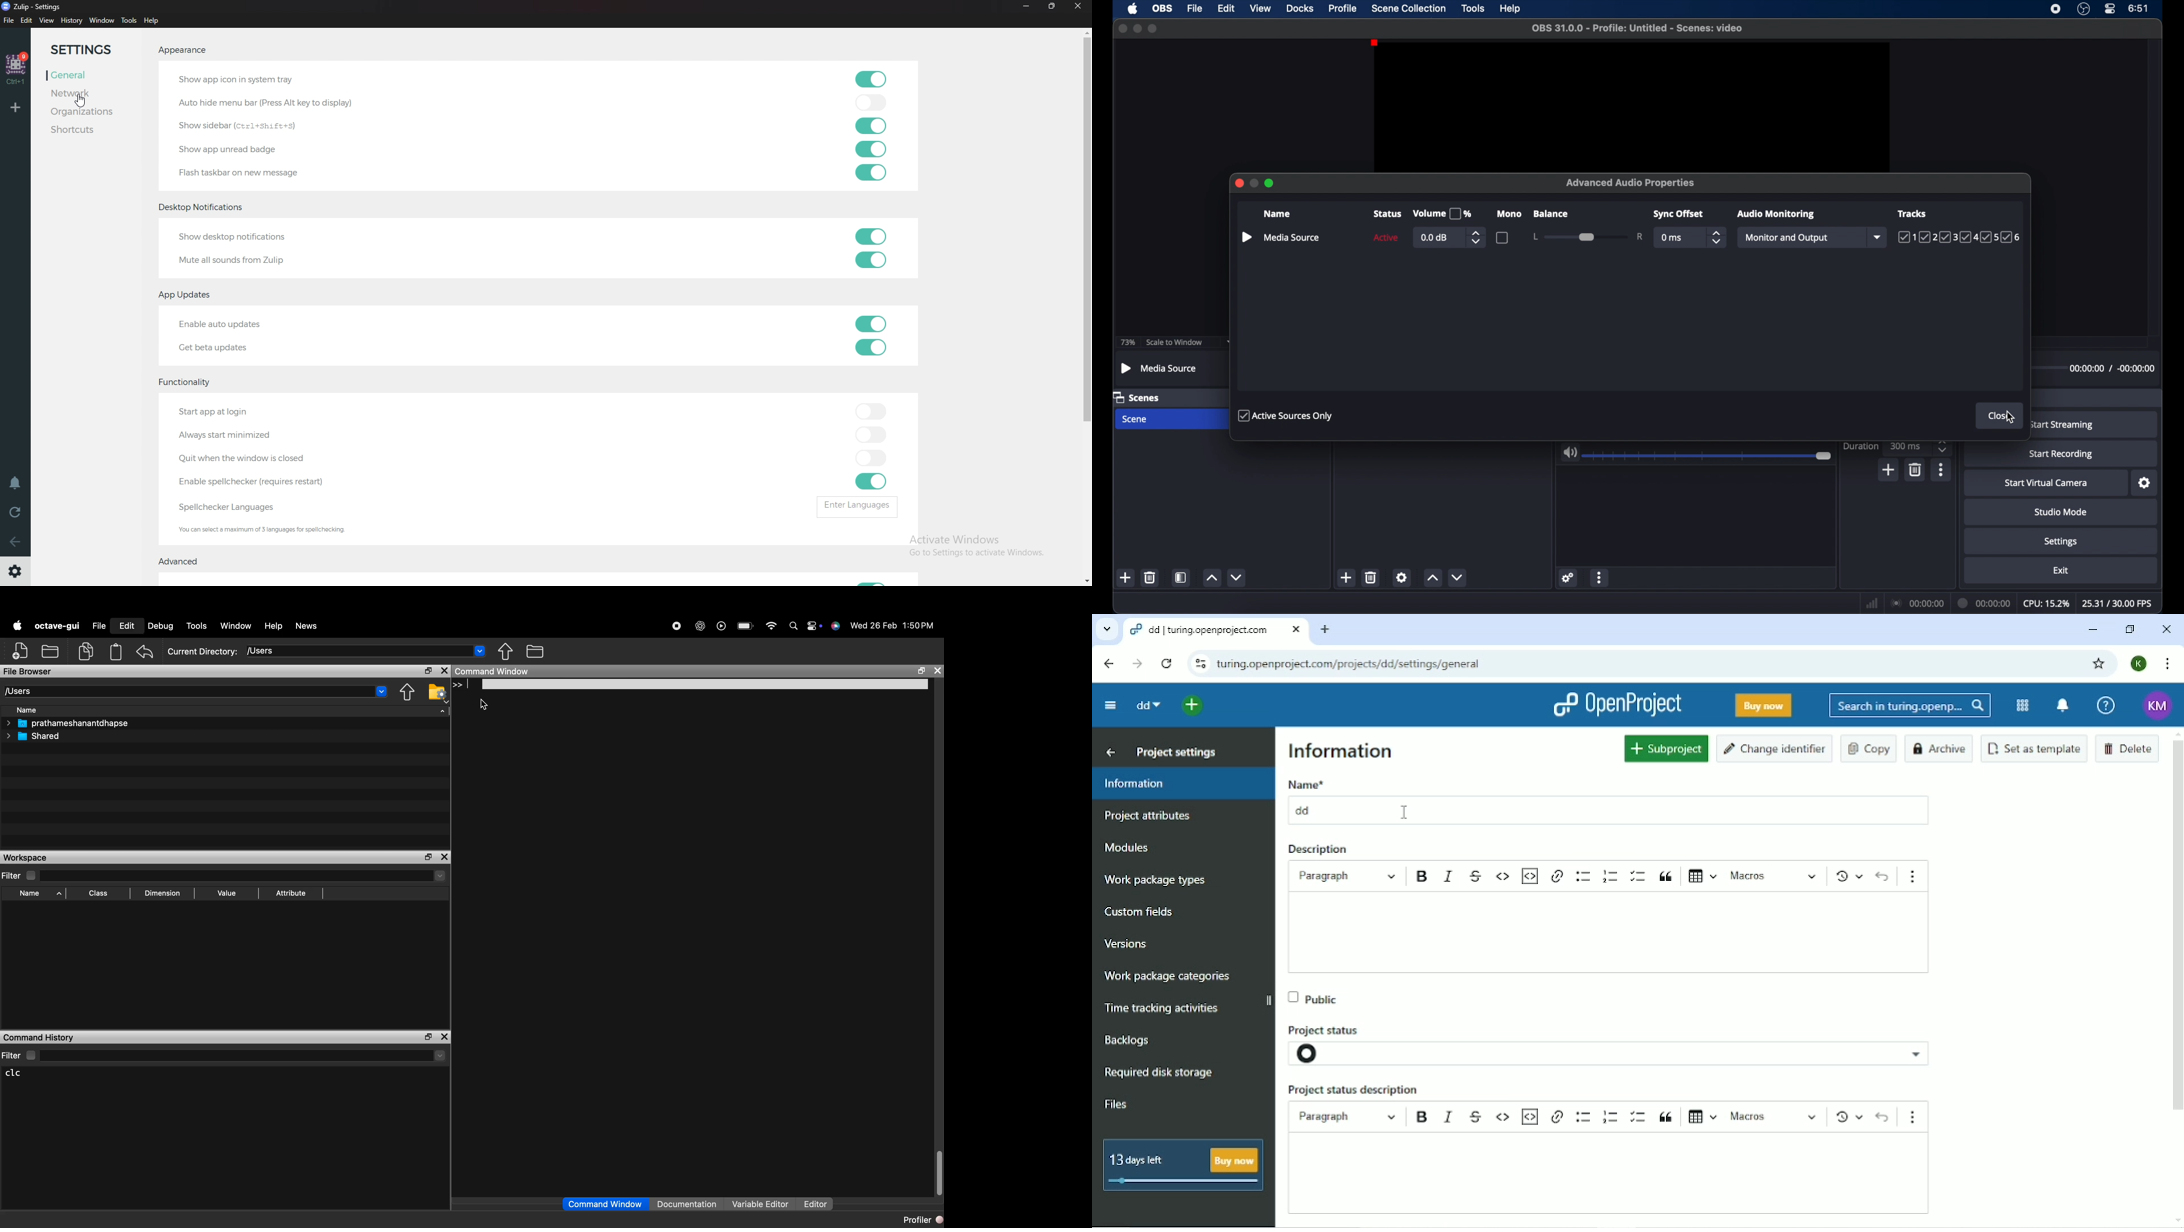 This screenshot has width=2184, height=1232. Describe the element at coordinates (1211, 577) in the screenshot. I see `increment` at that location.